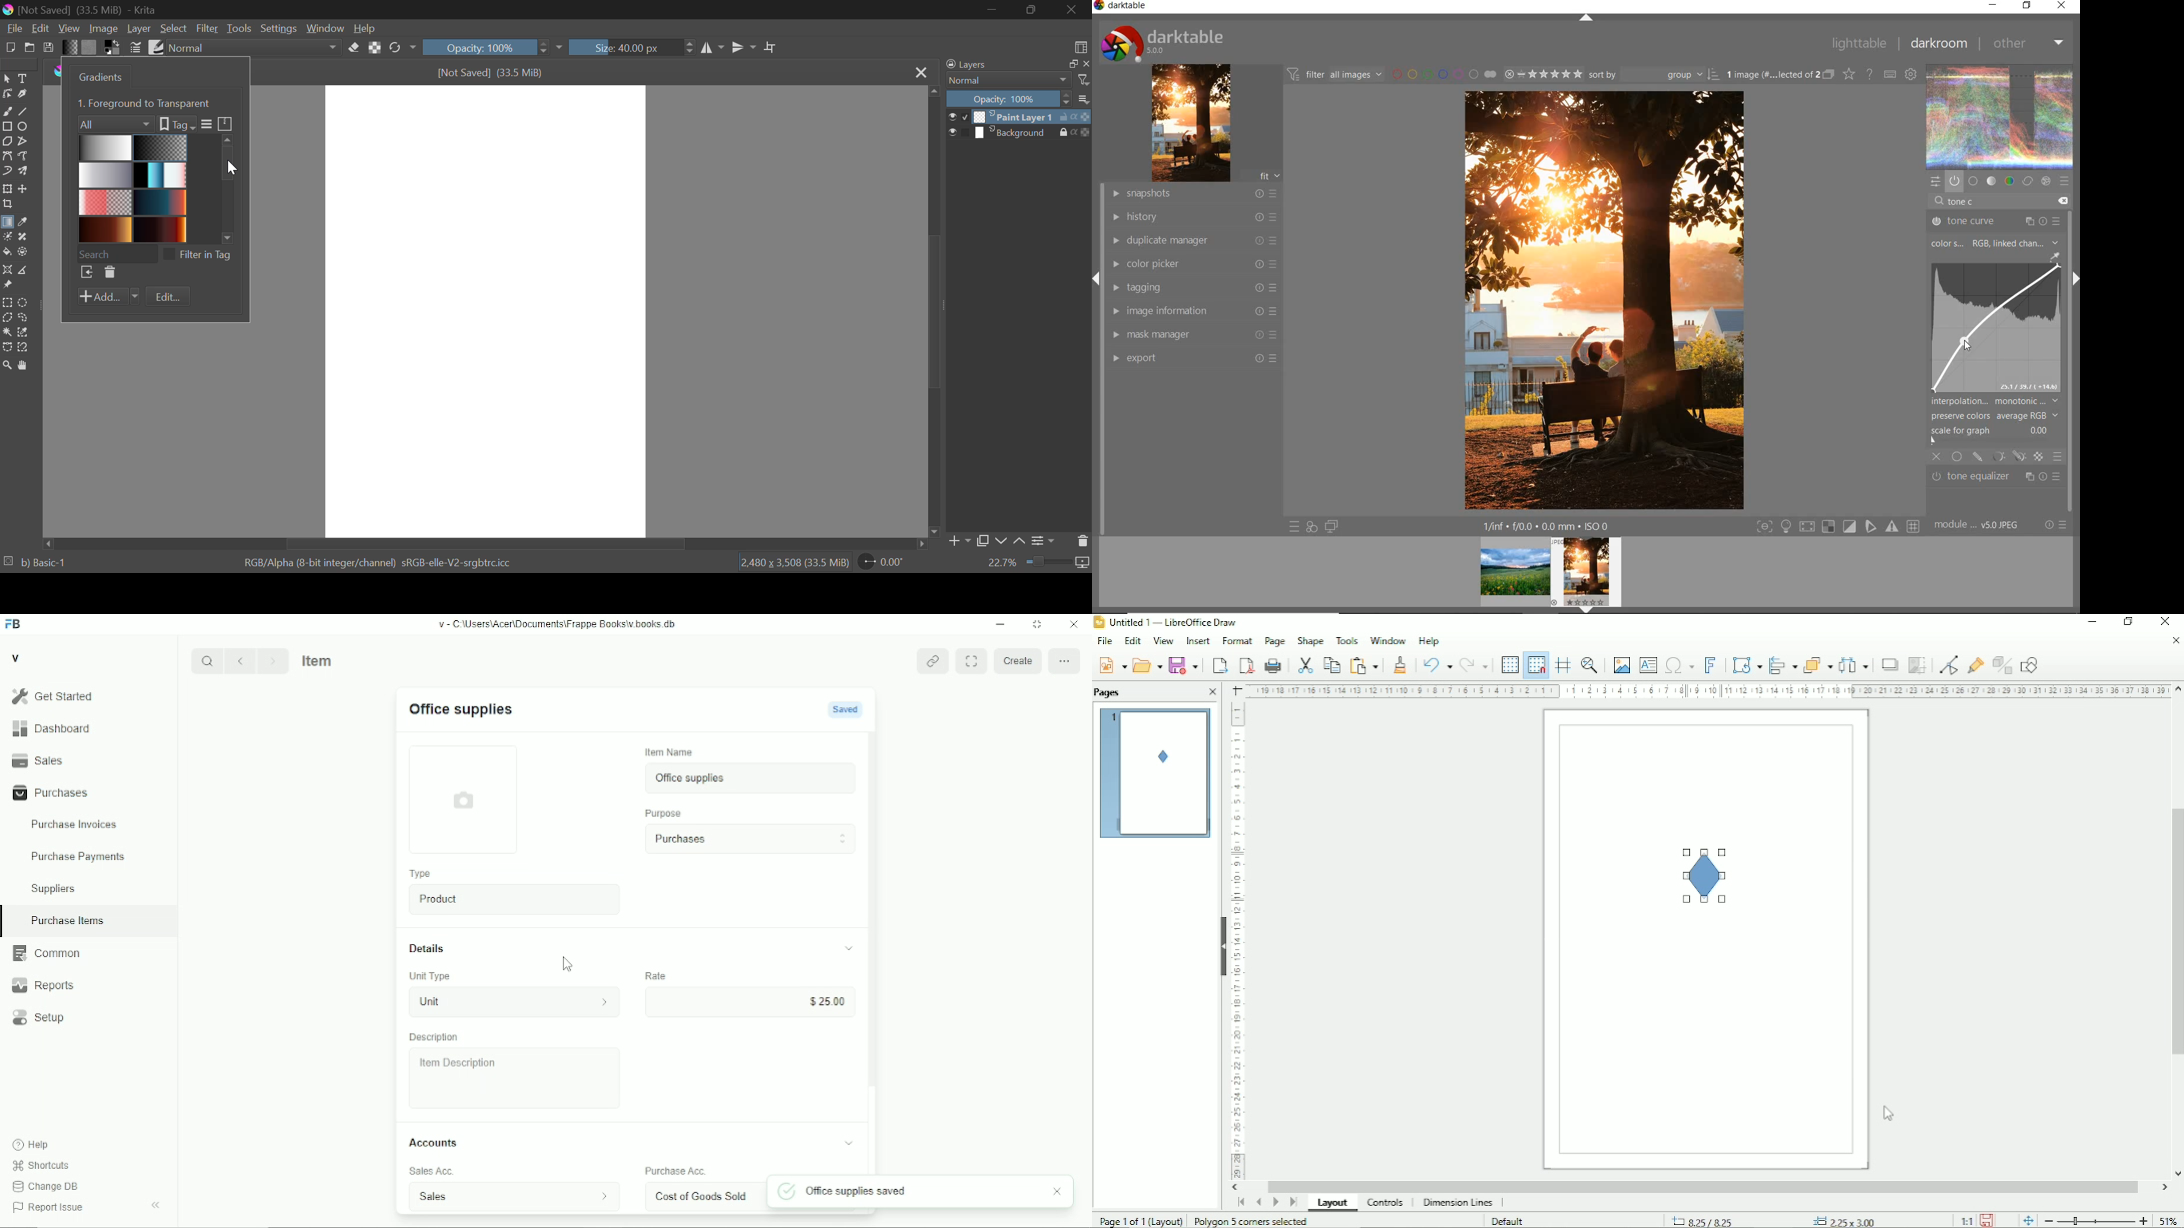 The image size is (2184, 1232). I want to click on Distribute, so click(1854, 665).